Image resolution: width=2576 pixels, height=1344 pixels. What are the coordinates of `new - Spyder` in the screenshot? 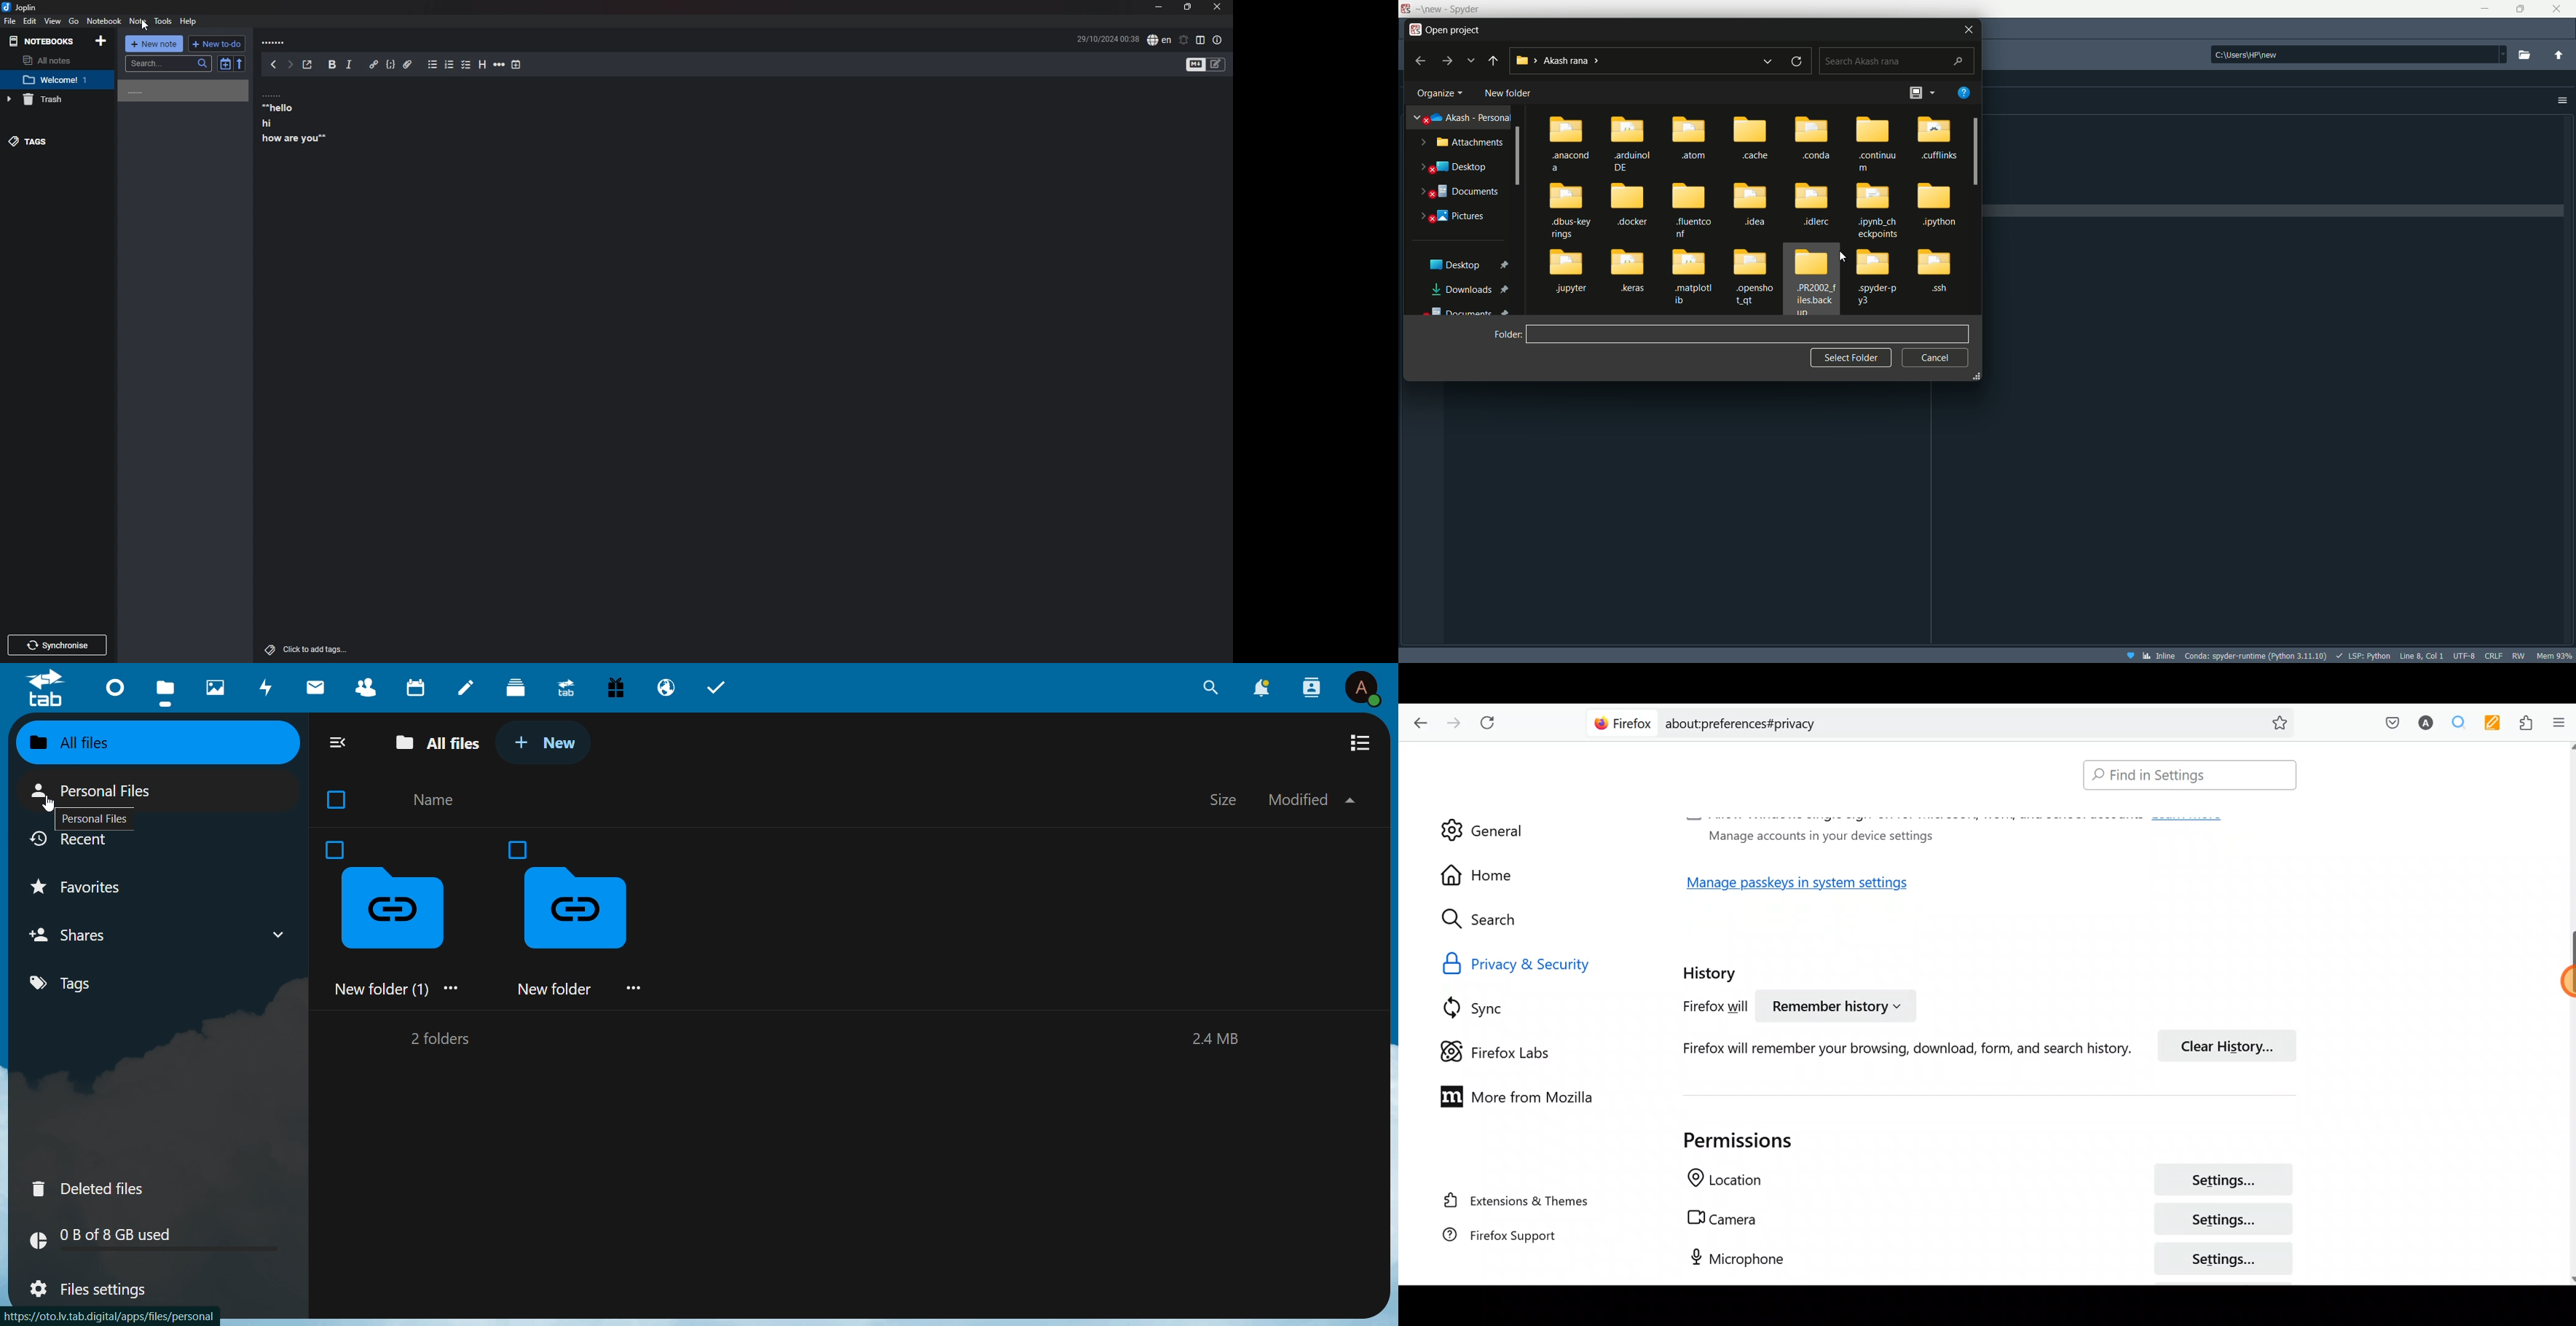 It's located at (1454, 9).